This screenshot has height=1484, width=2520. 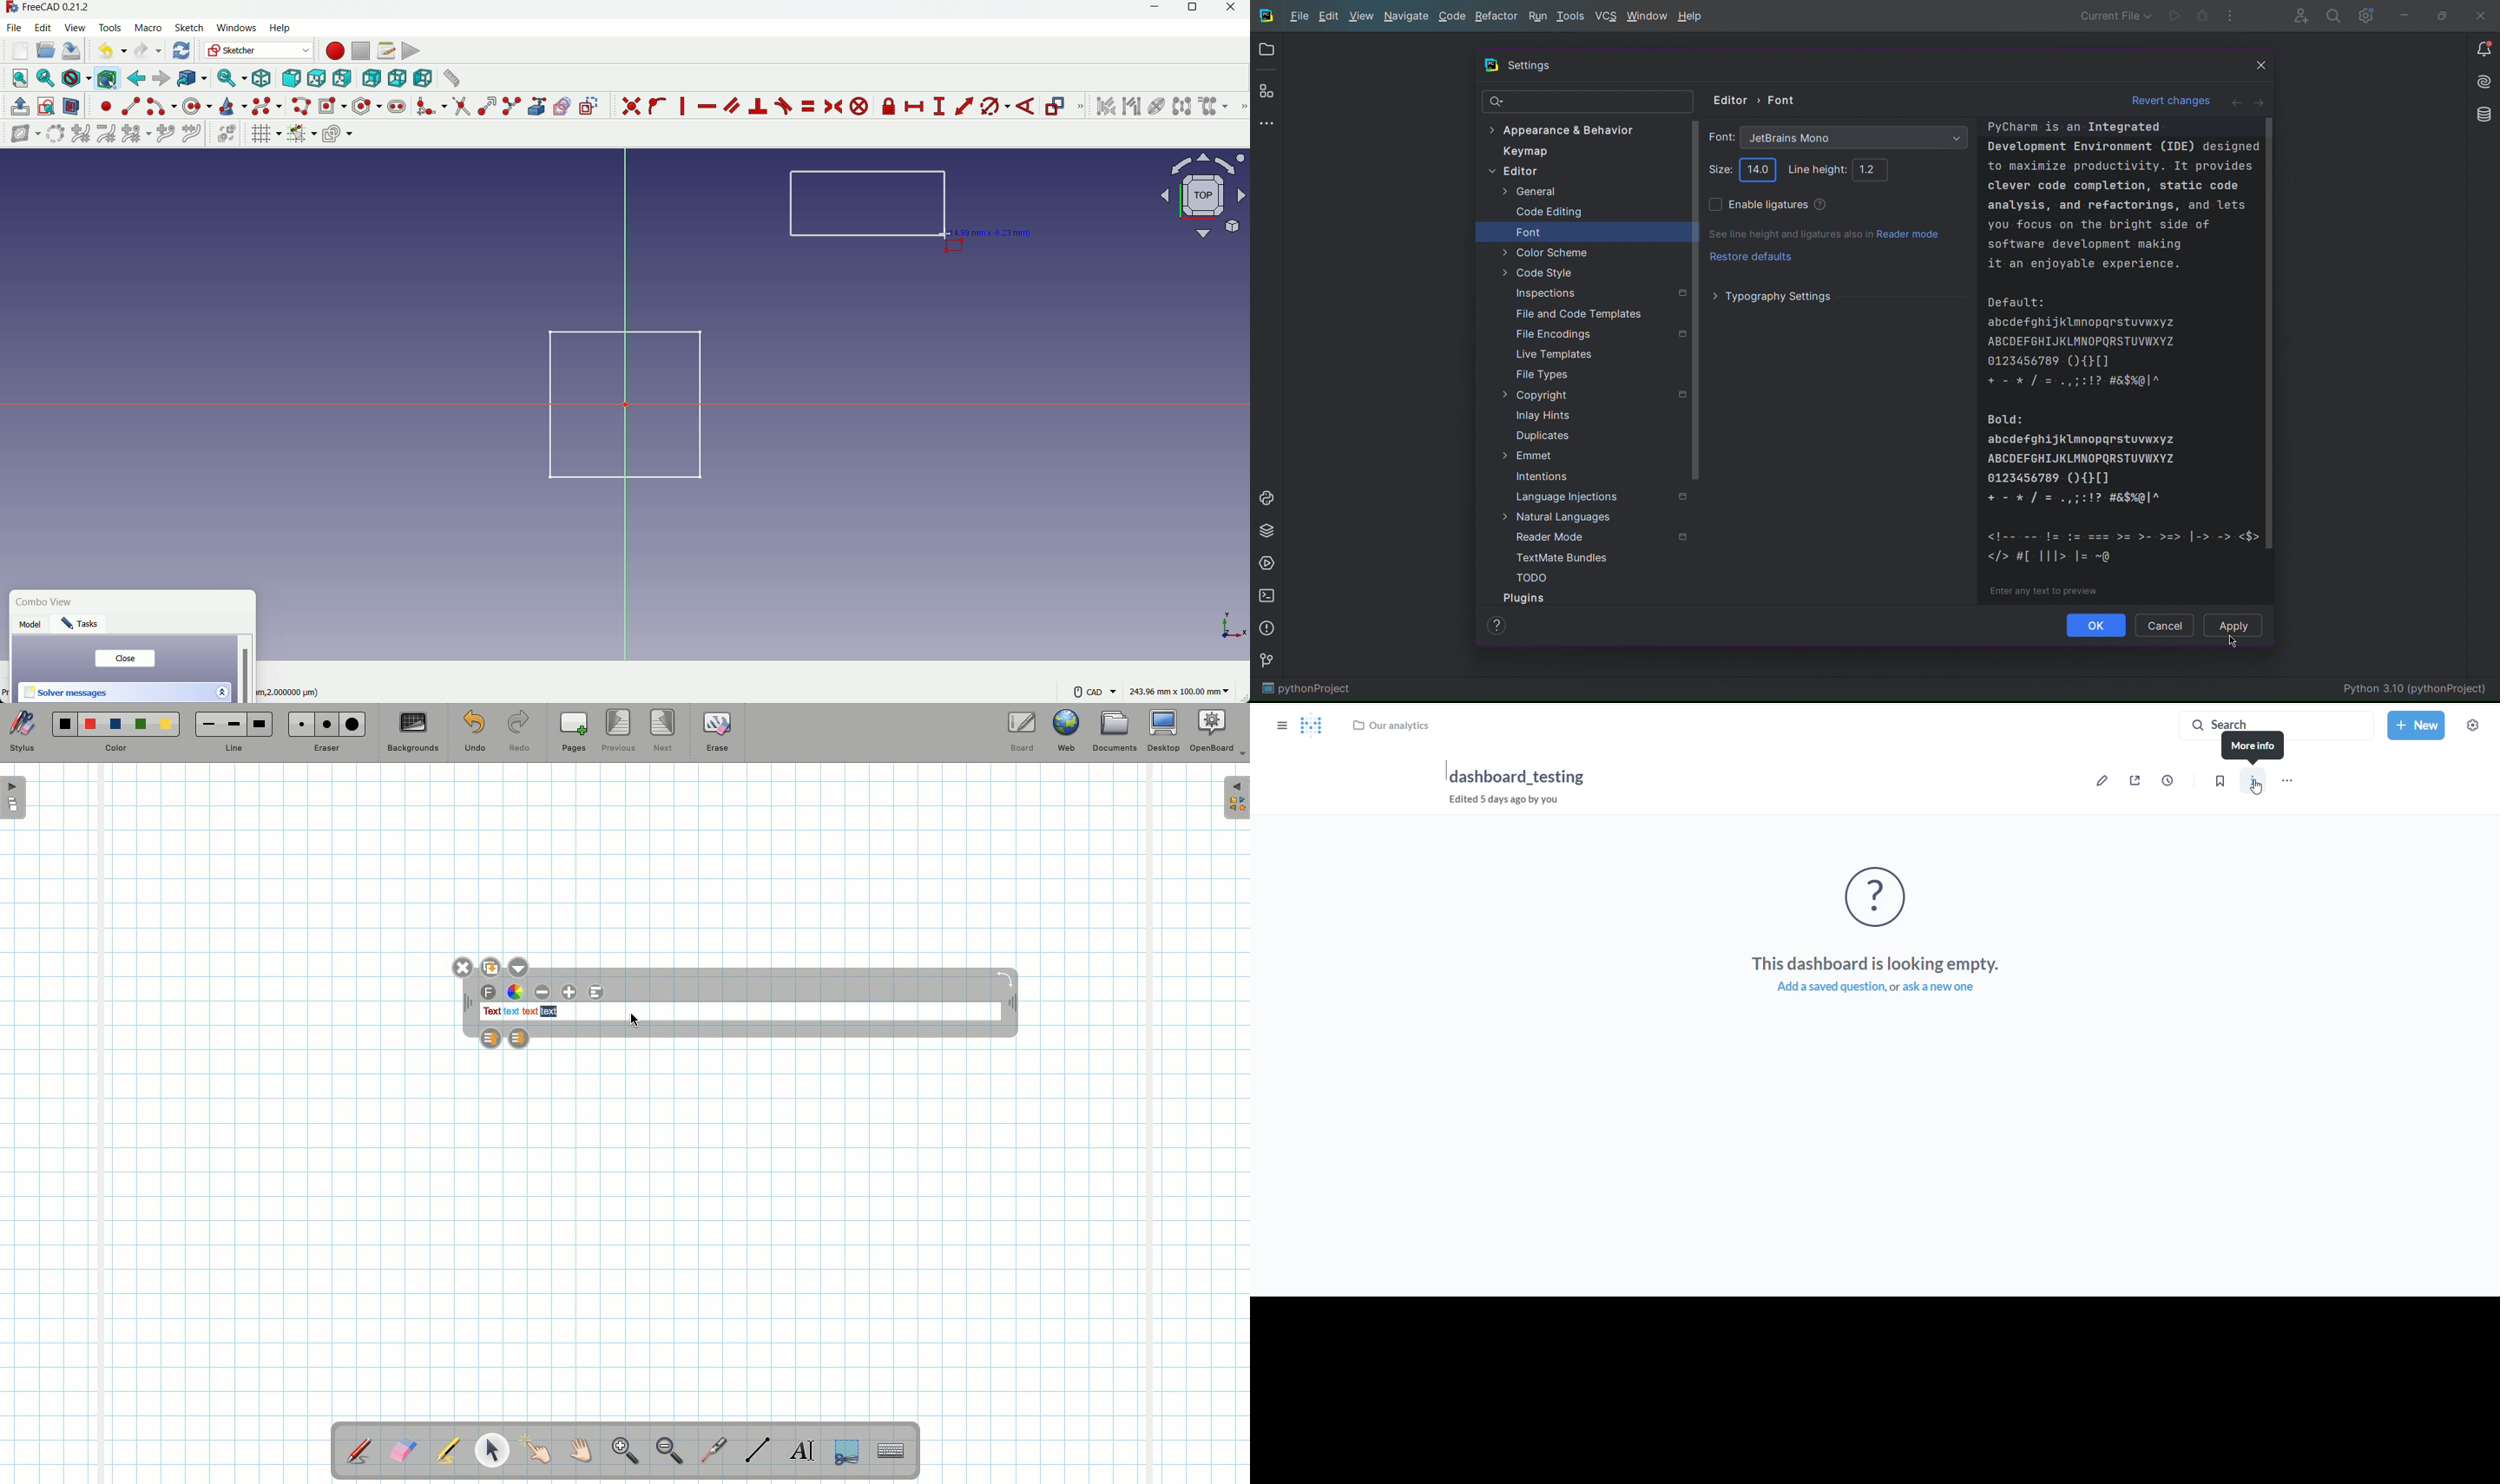 I want to click on Python 3.10 (pythonProject), so click(x=2416, y=688).